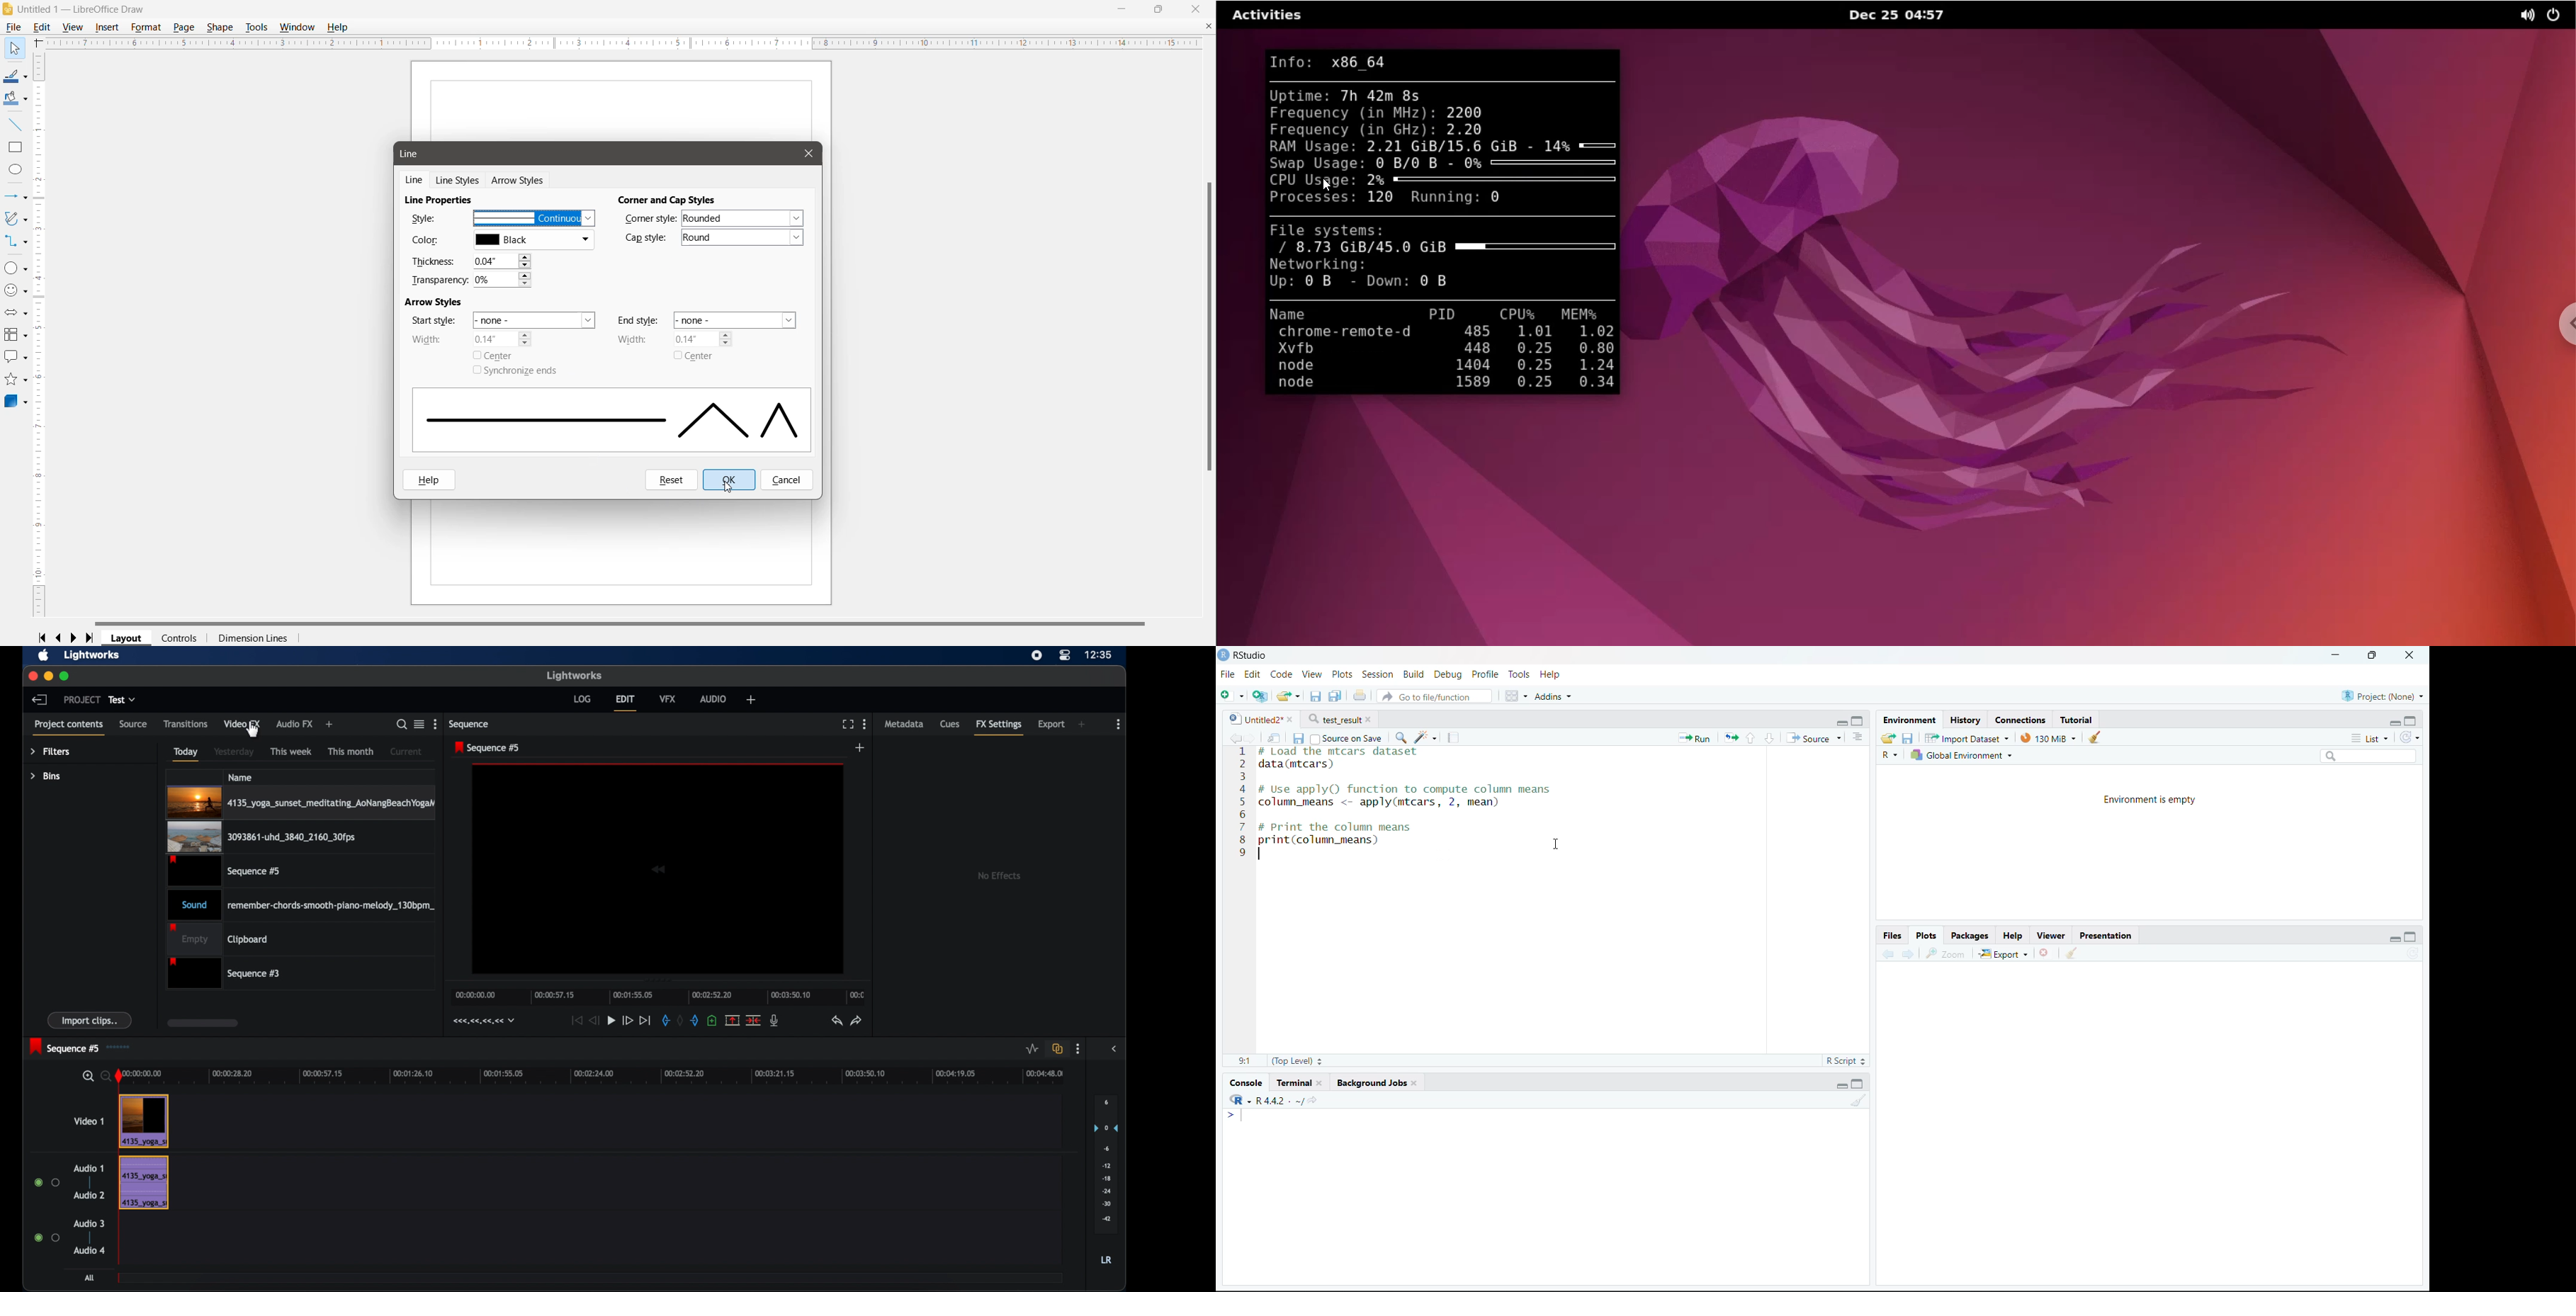 The height and width of the screenshot is (1316, 2576). Describe the element at coordinates (2409, 737) in the screenshot. I see `Refresh the list of objects in the environment` at that location.